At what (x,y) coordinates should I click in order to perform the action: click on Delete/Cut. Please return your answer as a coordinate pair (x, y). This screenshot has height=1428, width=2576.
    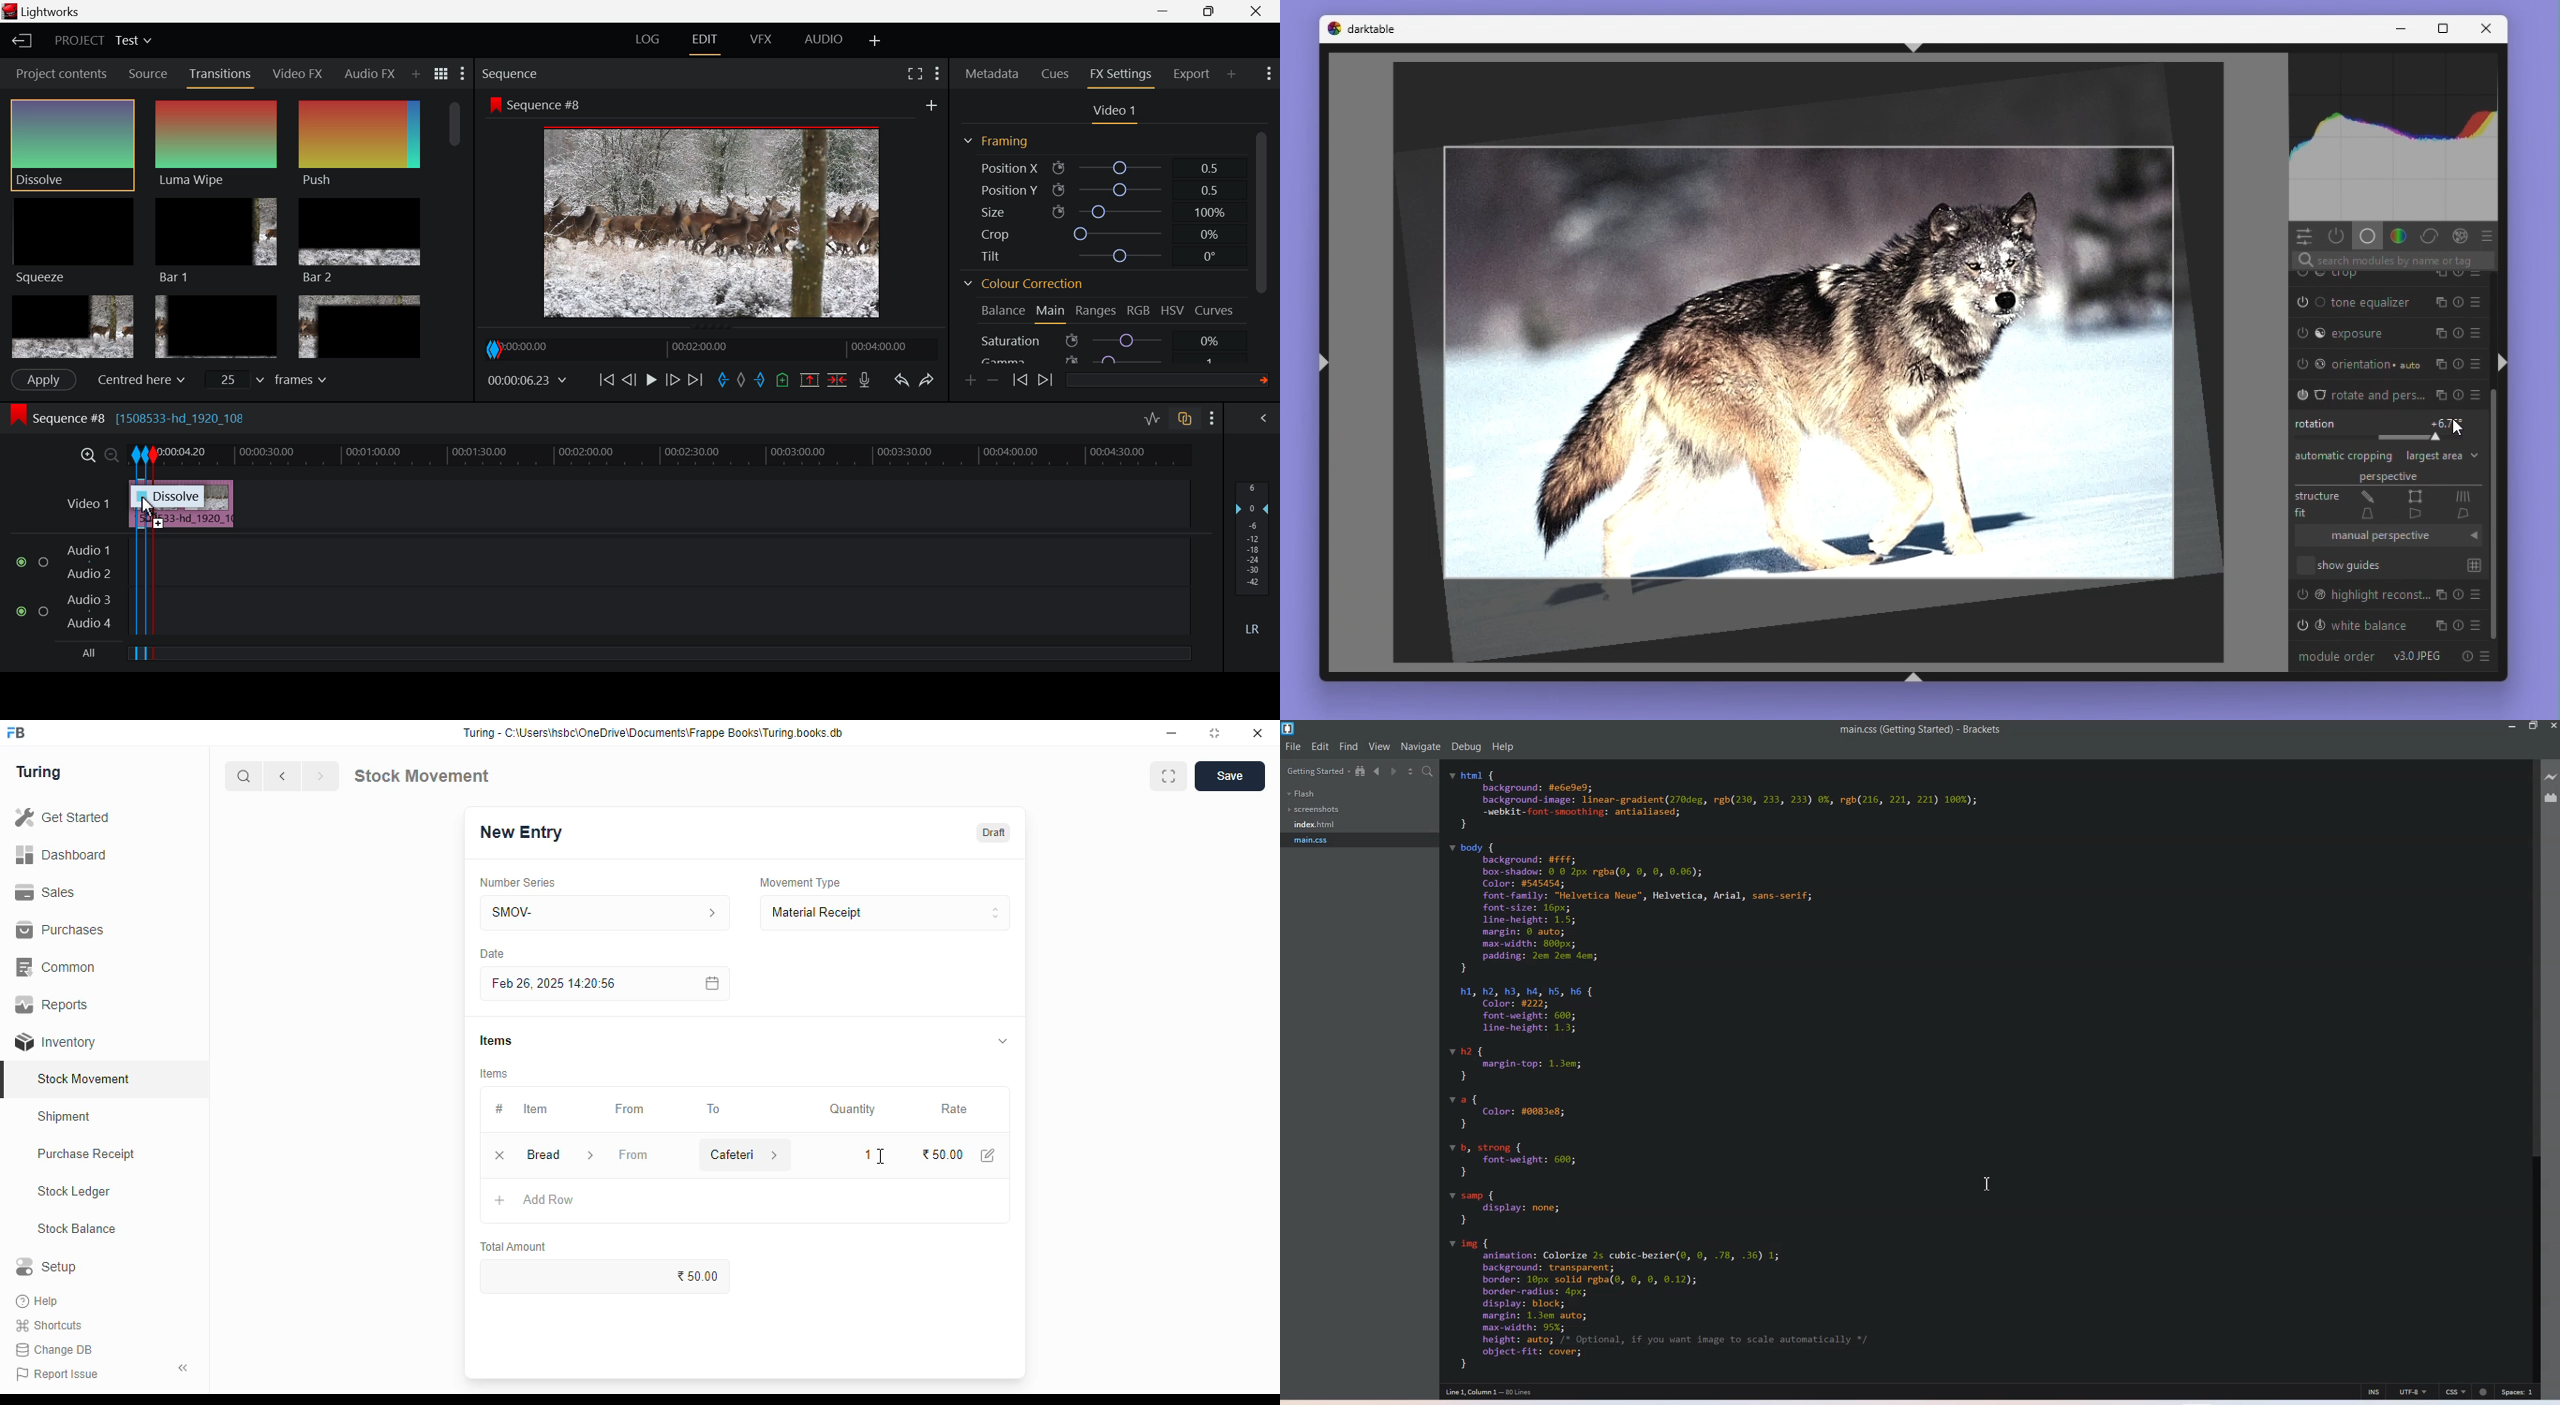
    Looking at the image, I should click on (837, 378).